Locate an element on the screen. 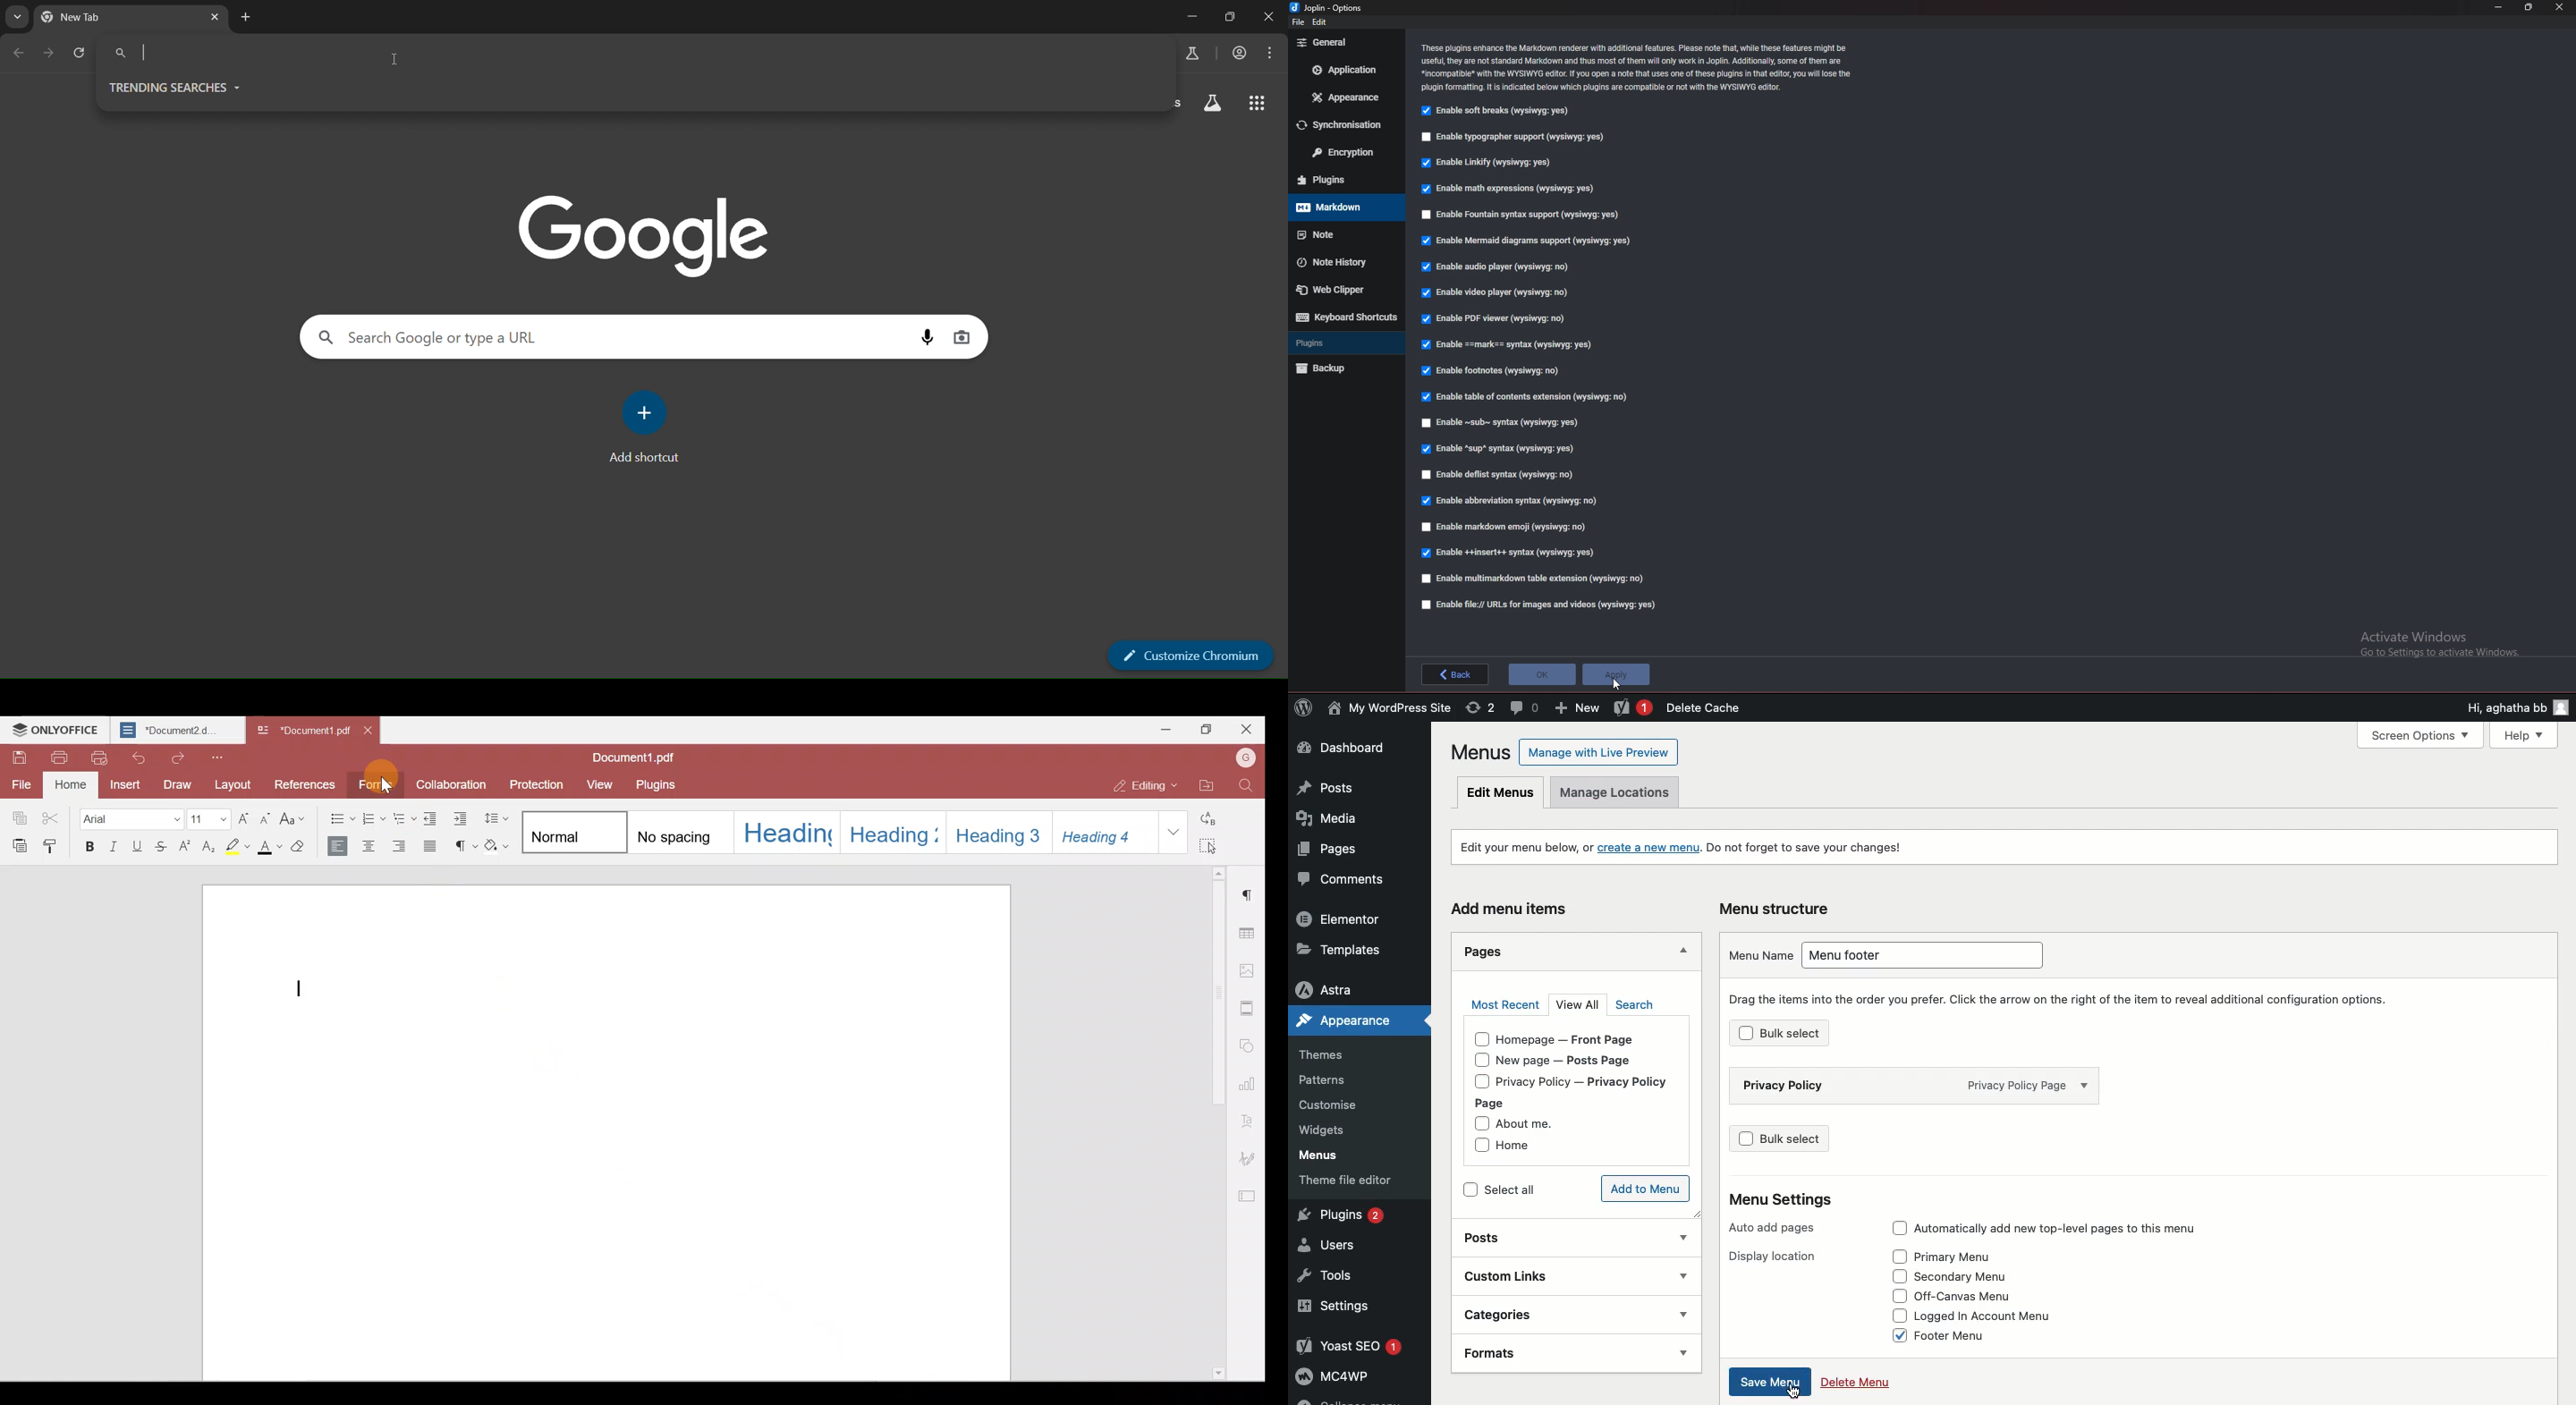 The height and width of the screenshot is (1428, 2576). Media is located at coordinates (1336, 823).